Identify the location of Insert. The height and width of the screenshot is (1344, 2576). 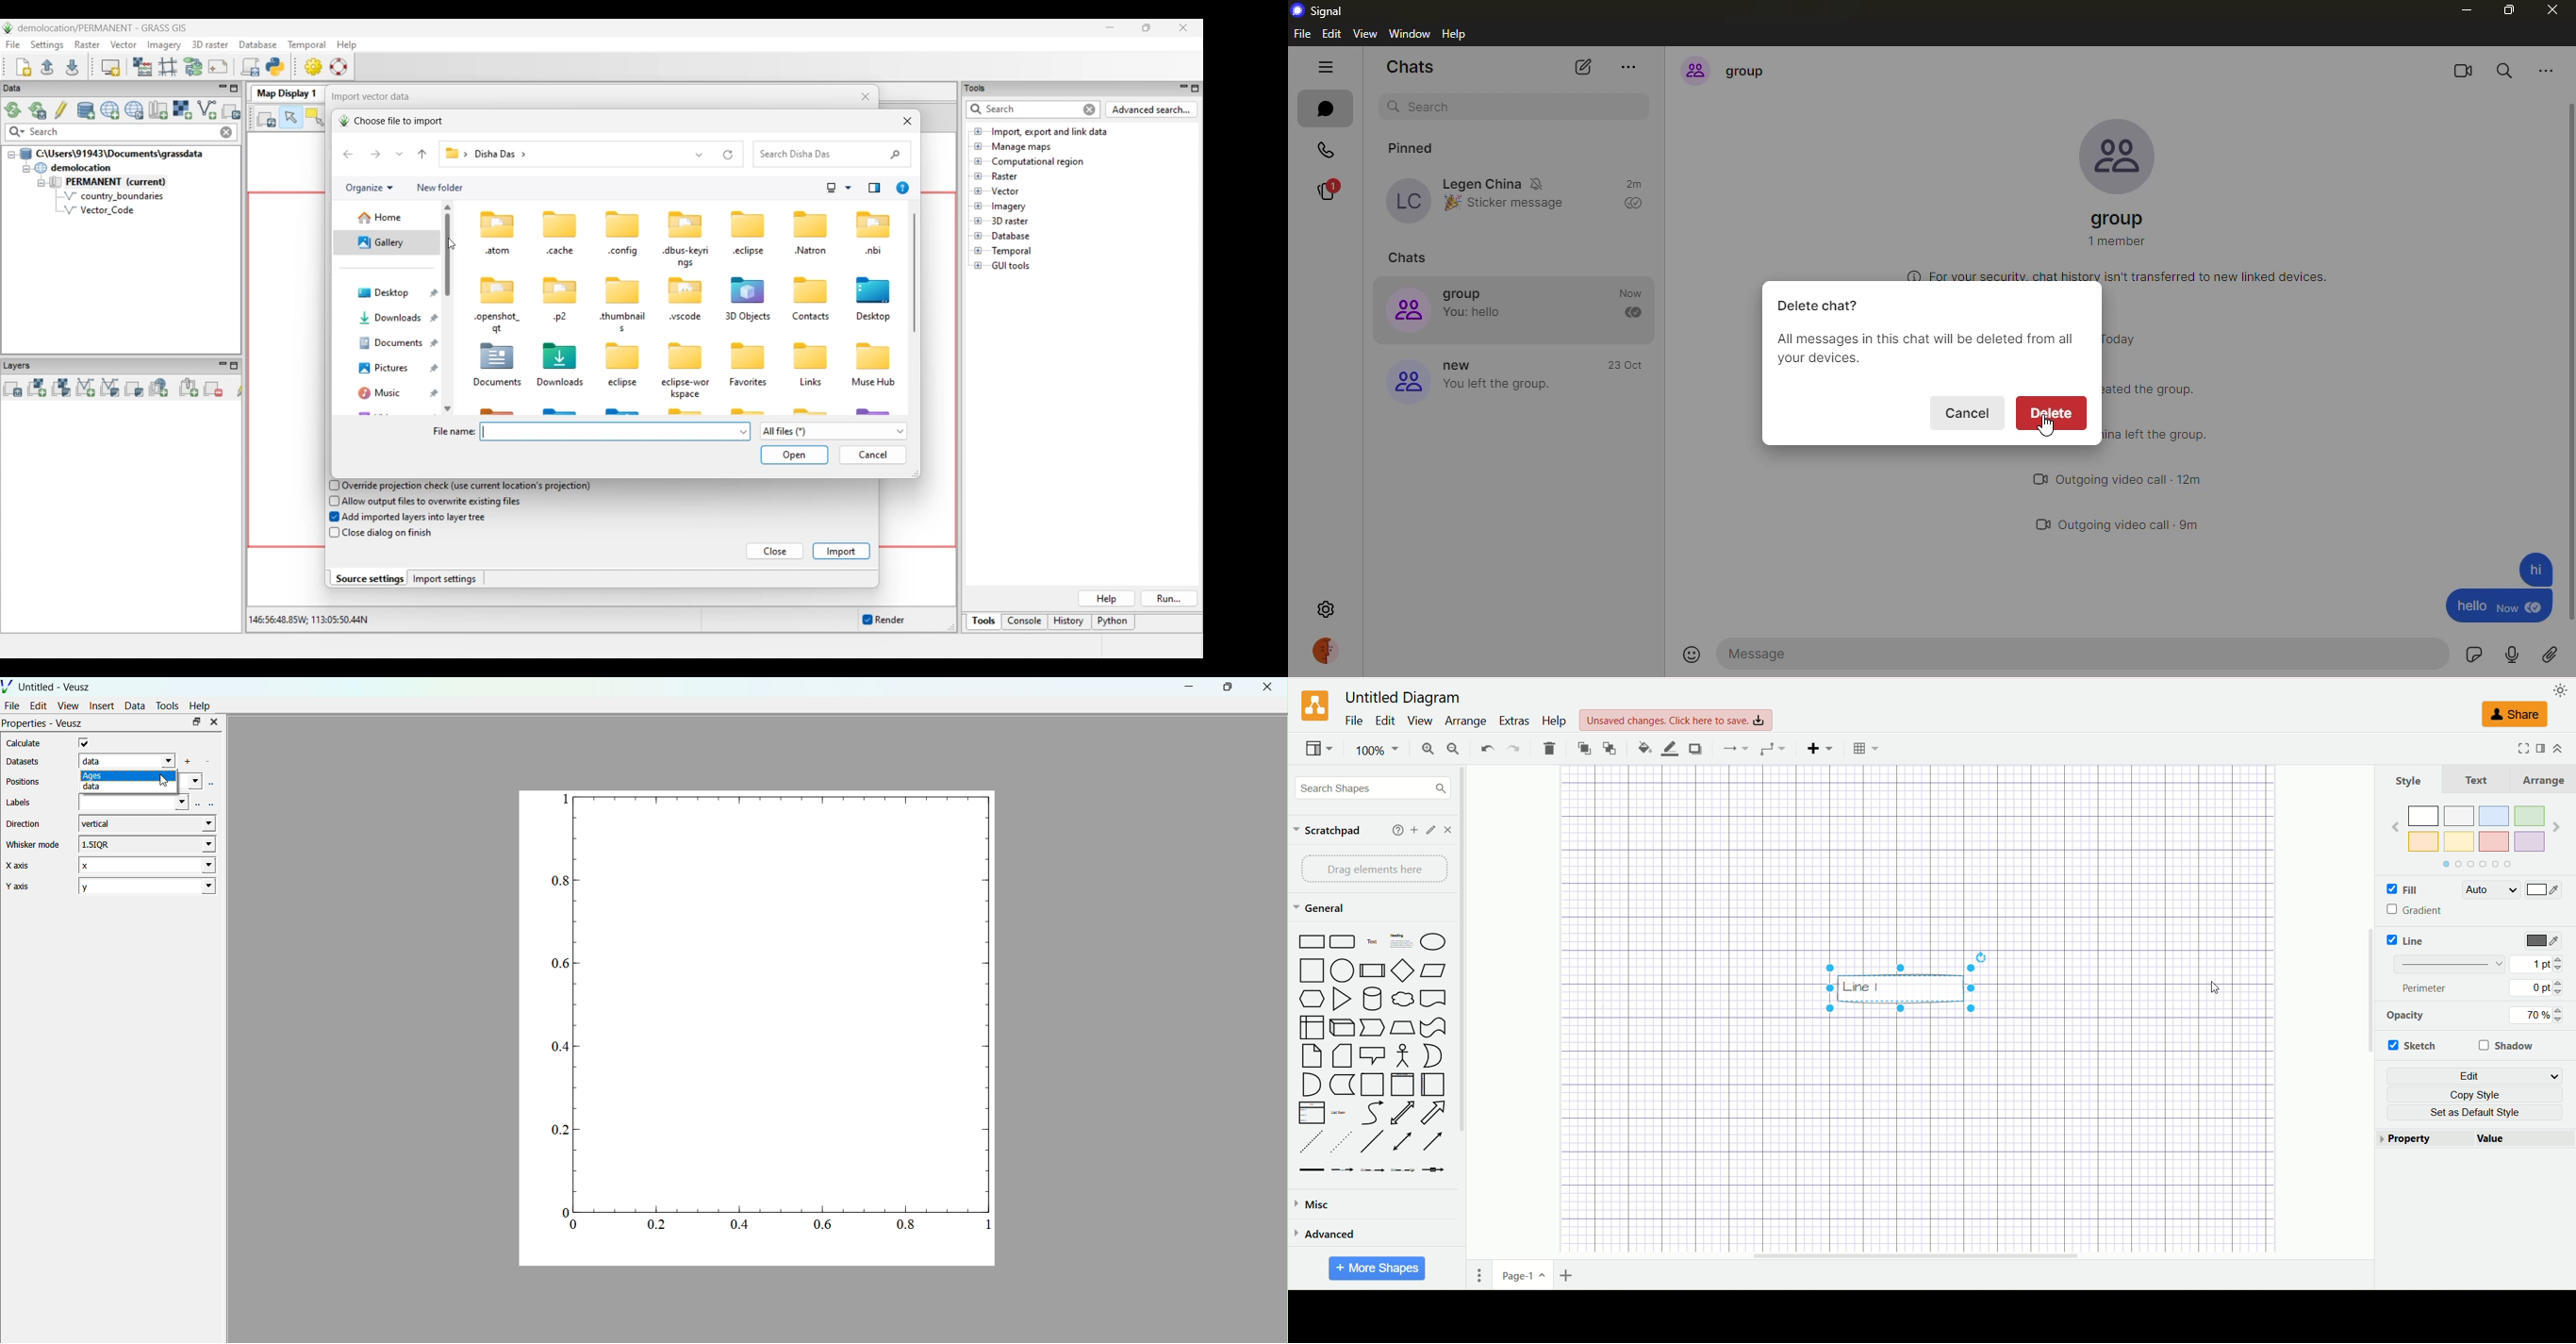
(102, 705).